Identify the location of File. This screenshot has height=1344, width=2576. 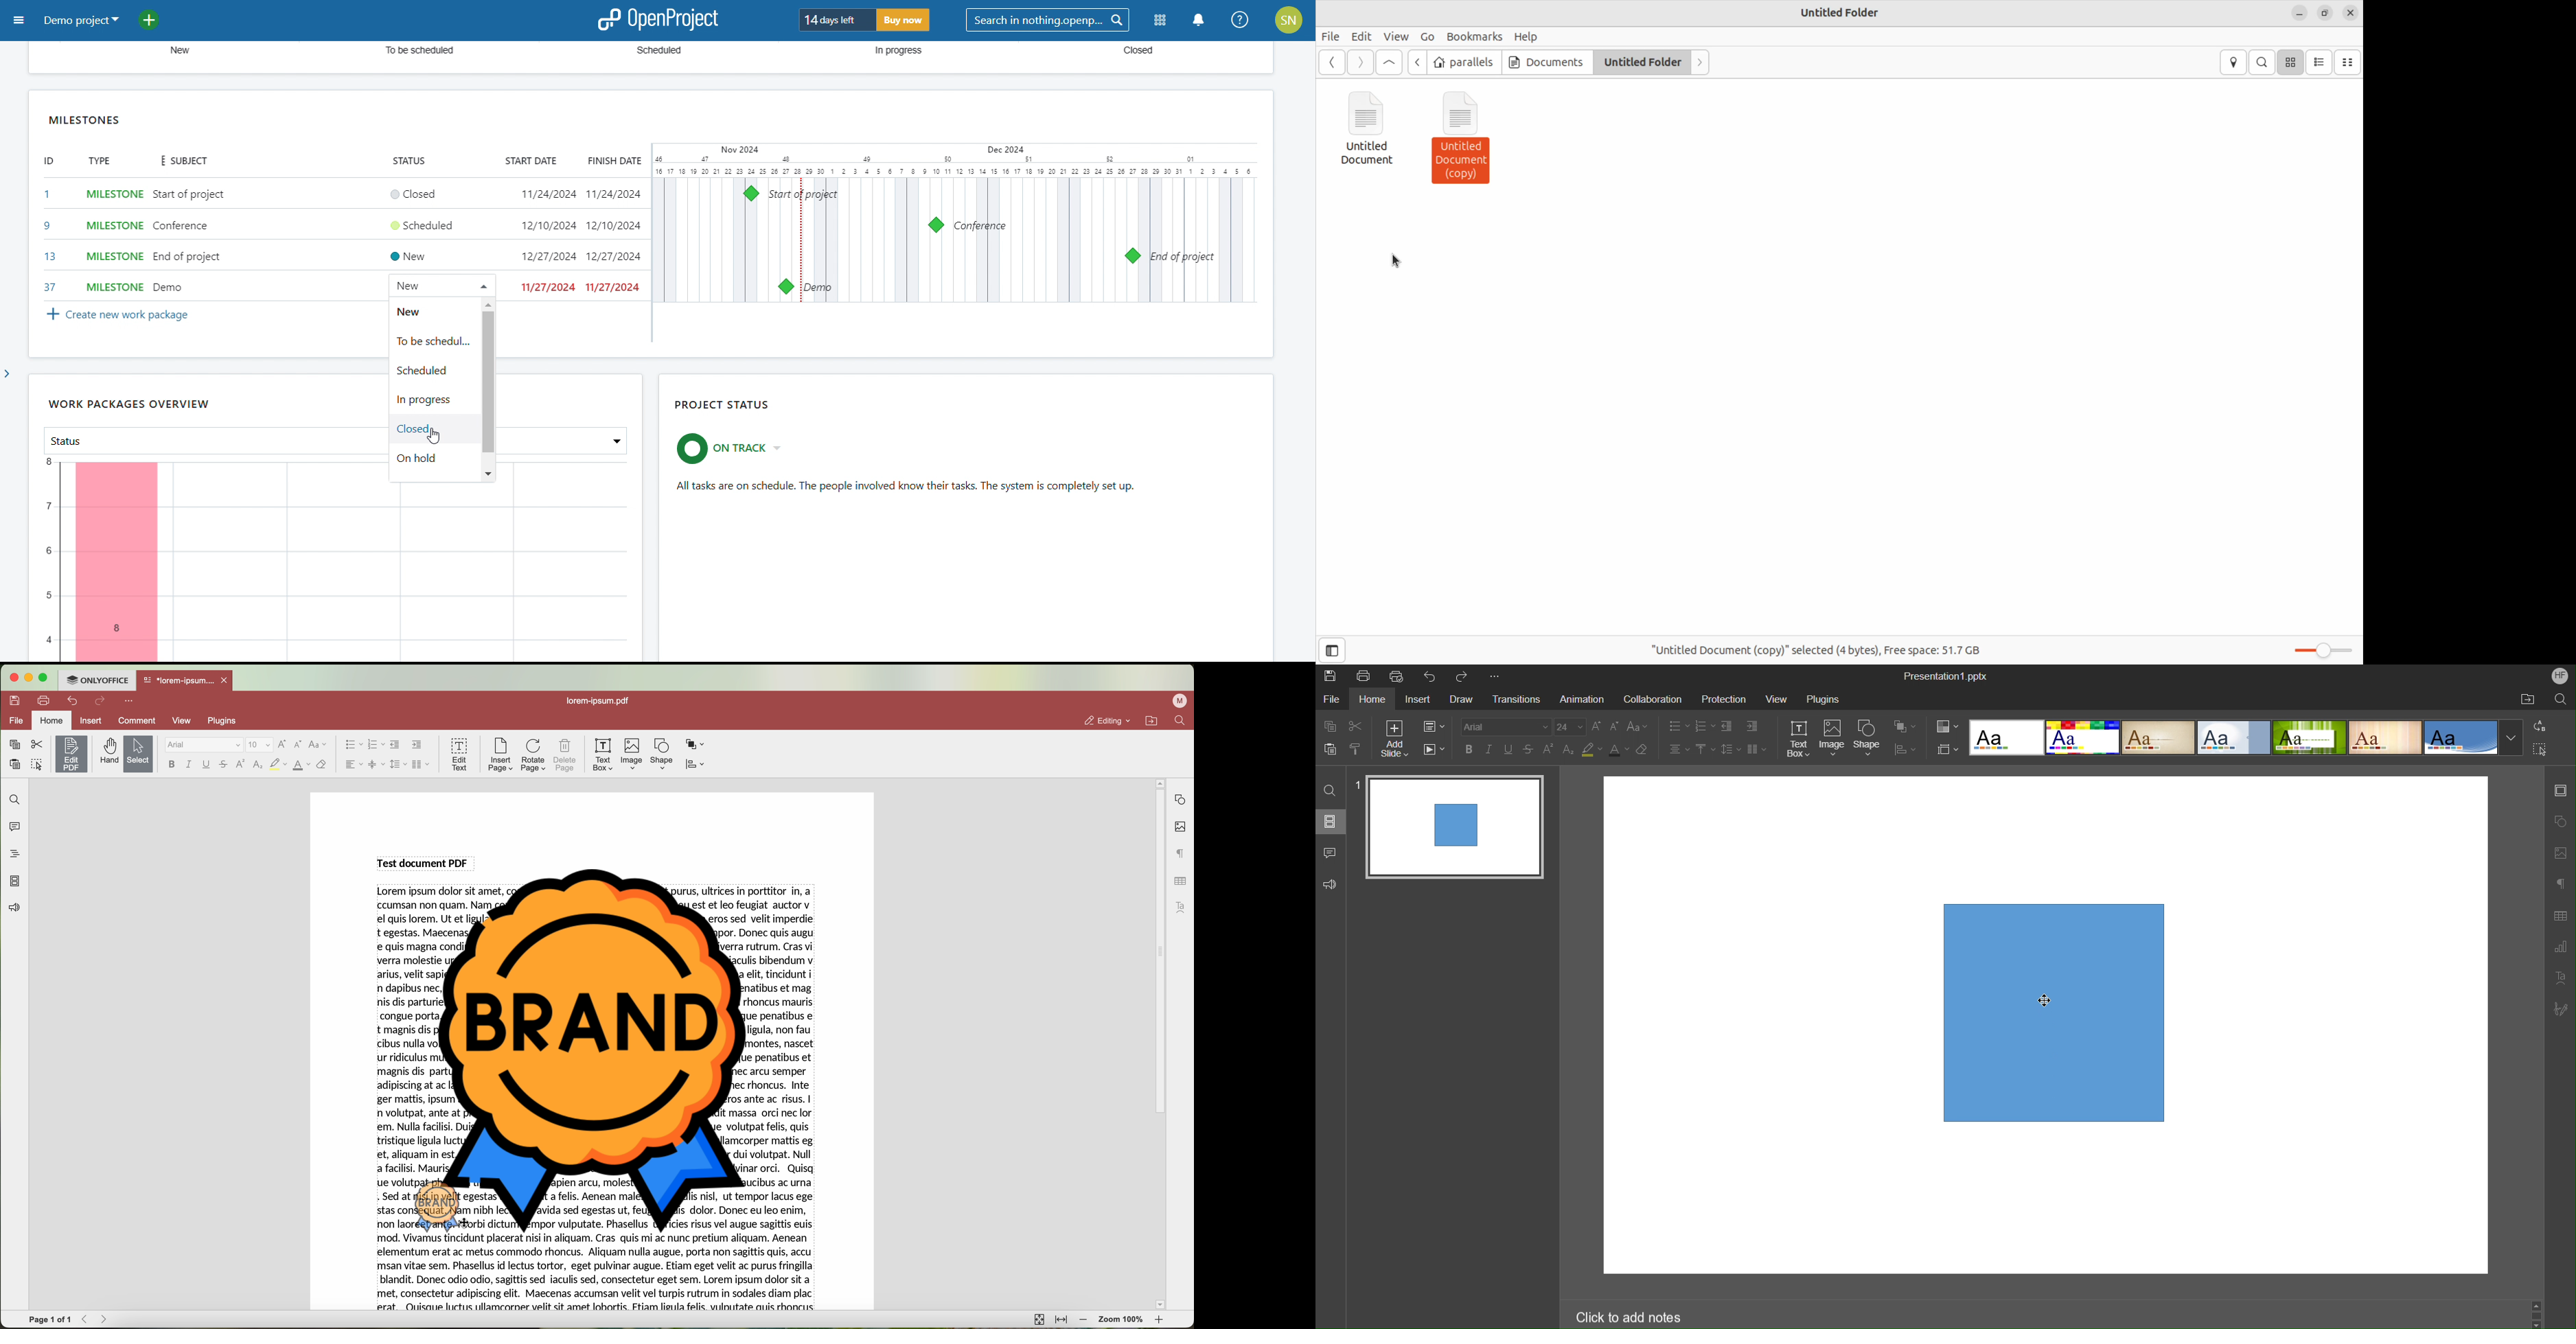
(1332, 697).